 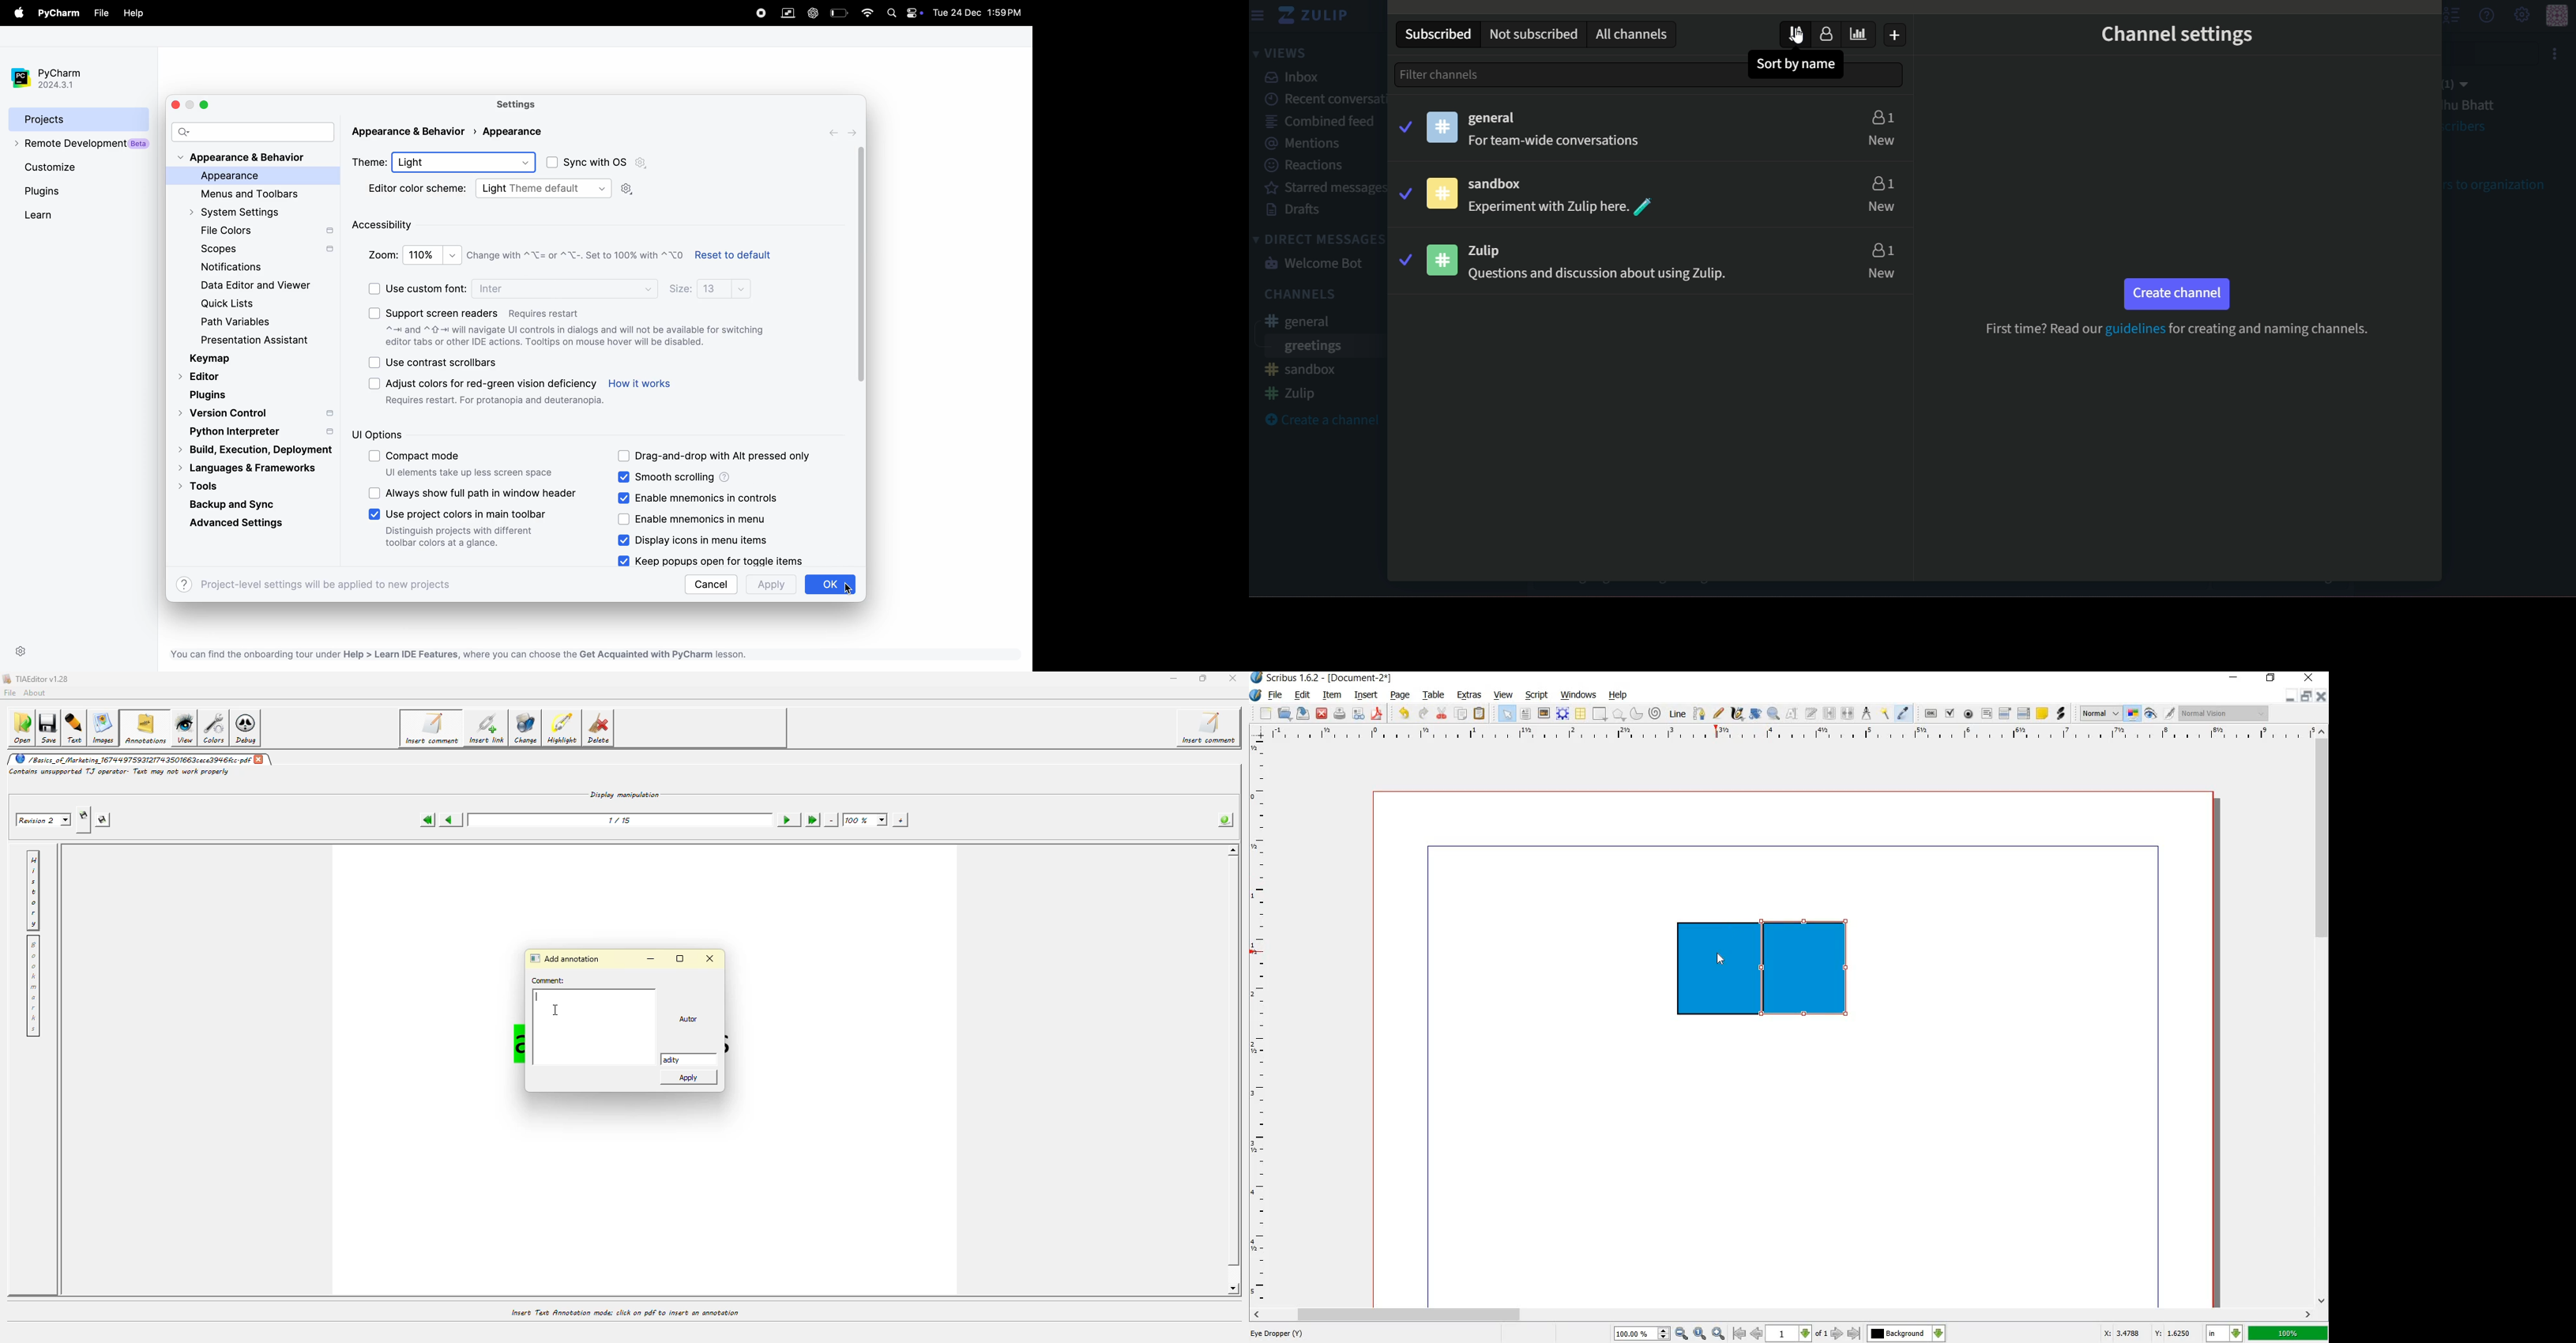 I want to click on tick, so click(x=1400, y=127).